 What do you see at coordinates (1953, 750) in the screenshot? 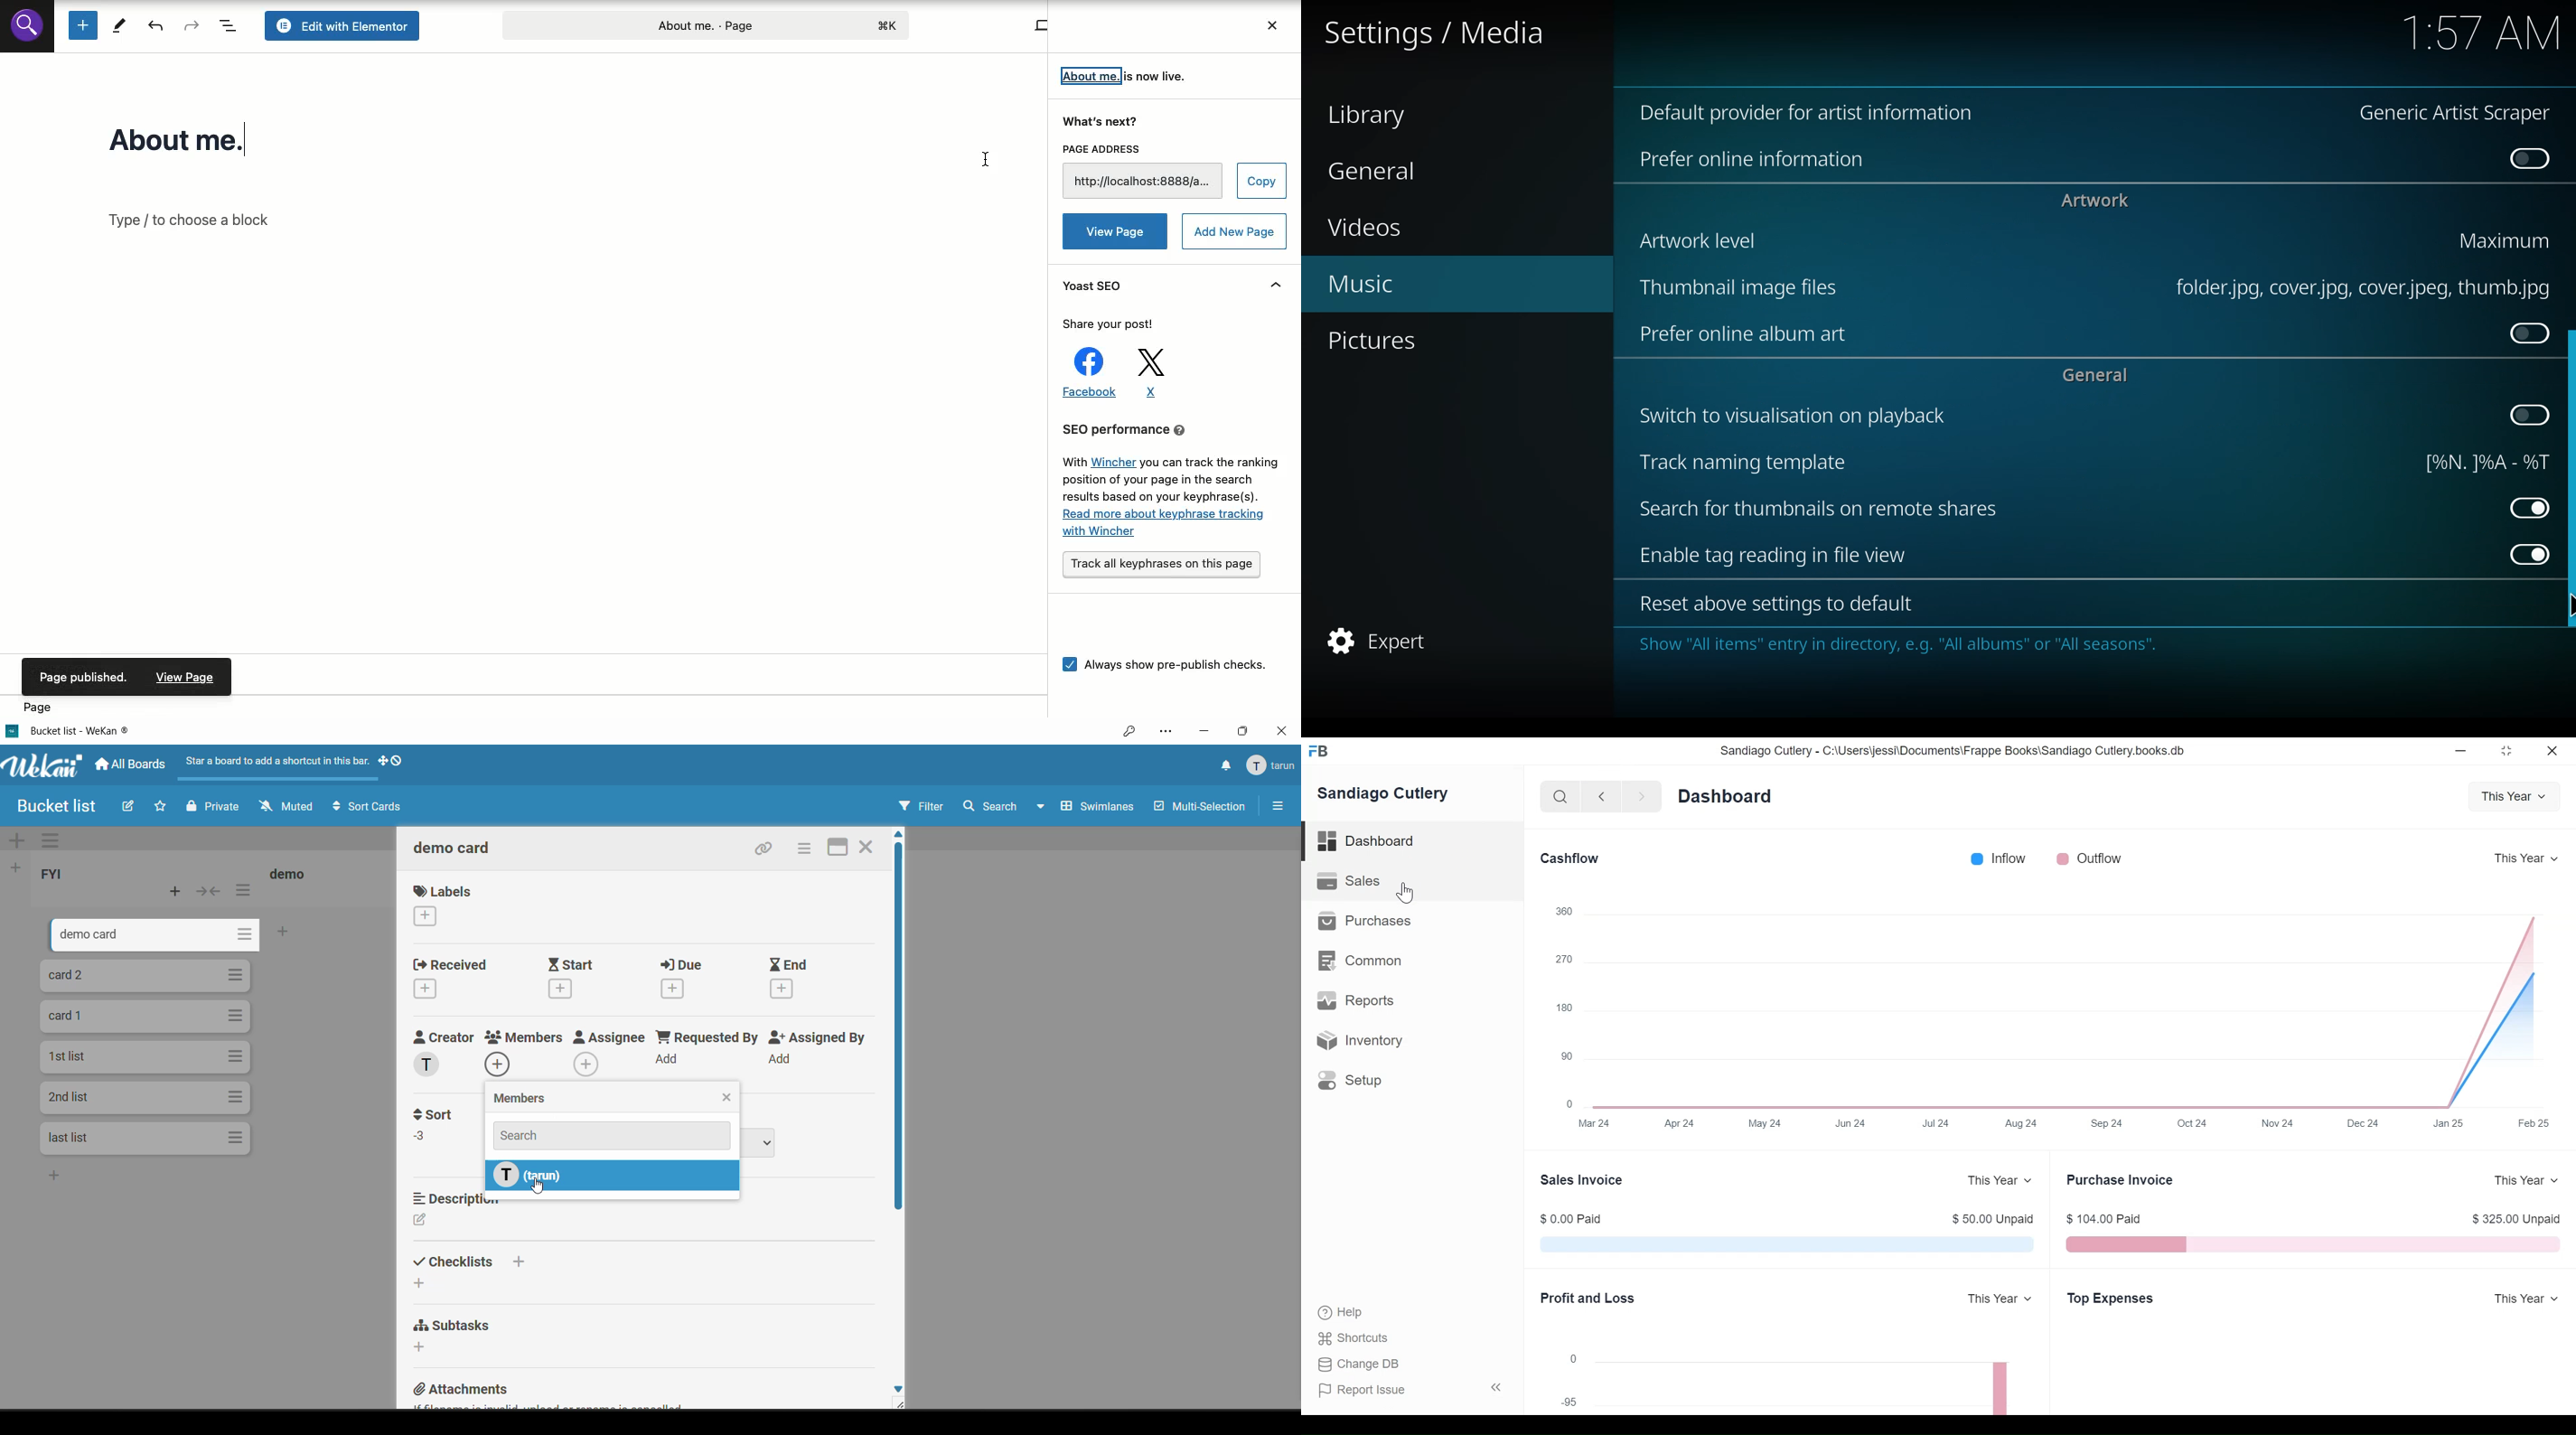
I see `Sandiago Cutlery - C:\Users\jessi\Documents\Frappe Books\Sandiago Cutlery.books.db` at bounding box center [1953, 750].